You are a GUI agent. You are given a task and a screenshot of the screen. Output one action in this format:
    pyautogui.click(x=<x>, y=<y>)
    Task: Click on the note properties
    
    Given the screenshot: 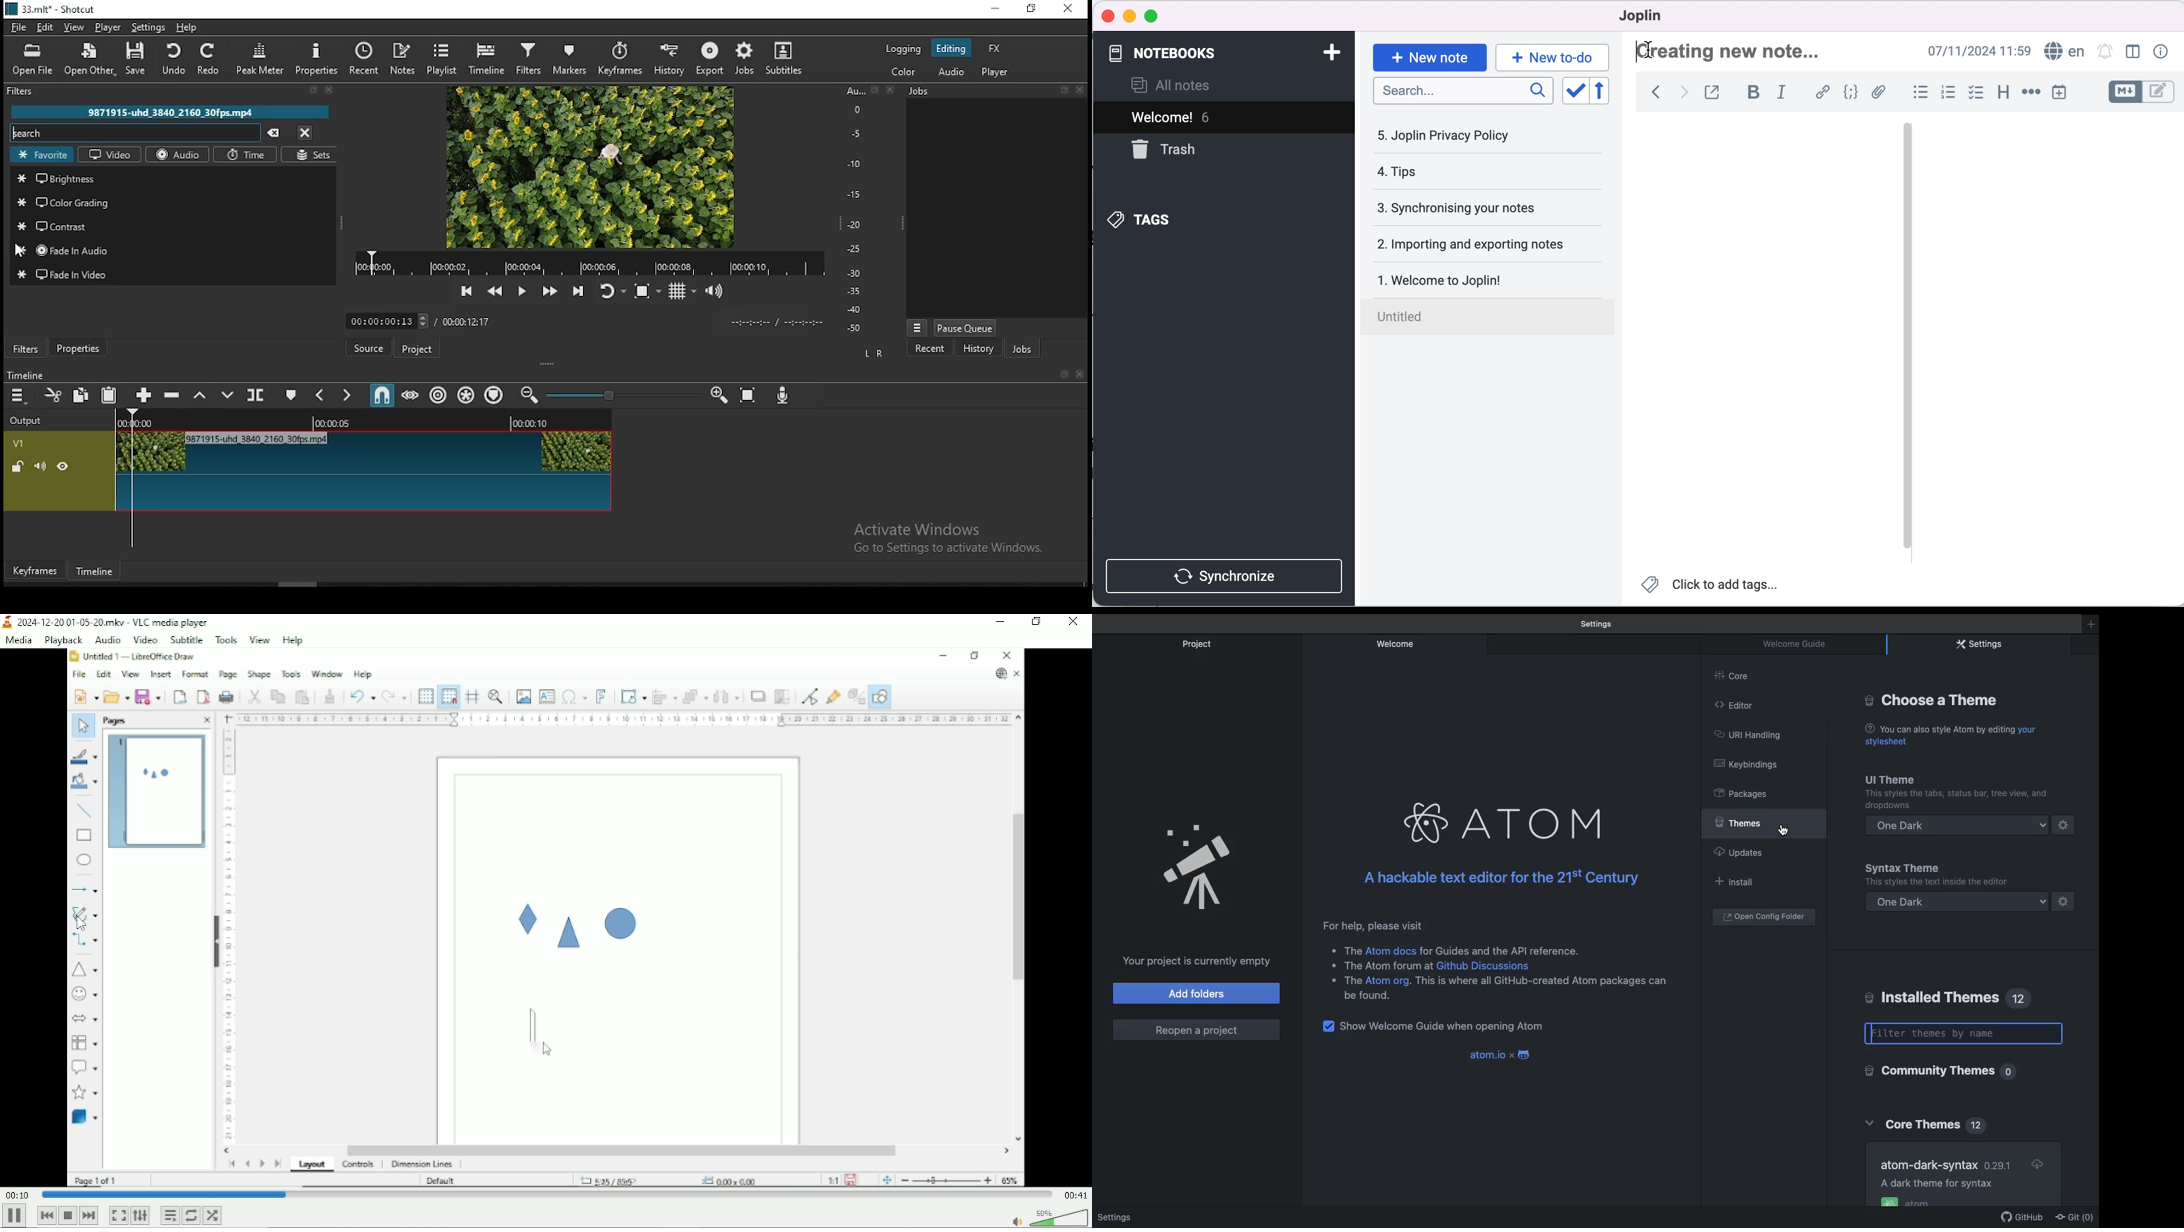 What is the action you would take?
    pyautogui.click(x=2159, y=52)
    